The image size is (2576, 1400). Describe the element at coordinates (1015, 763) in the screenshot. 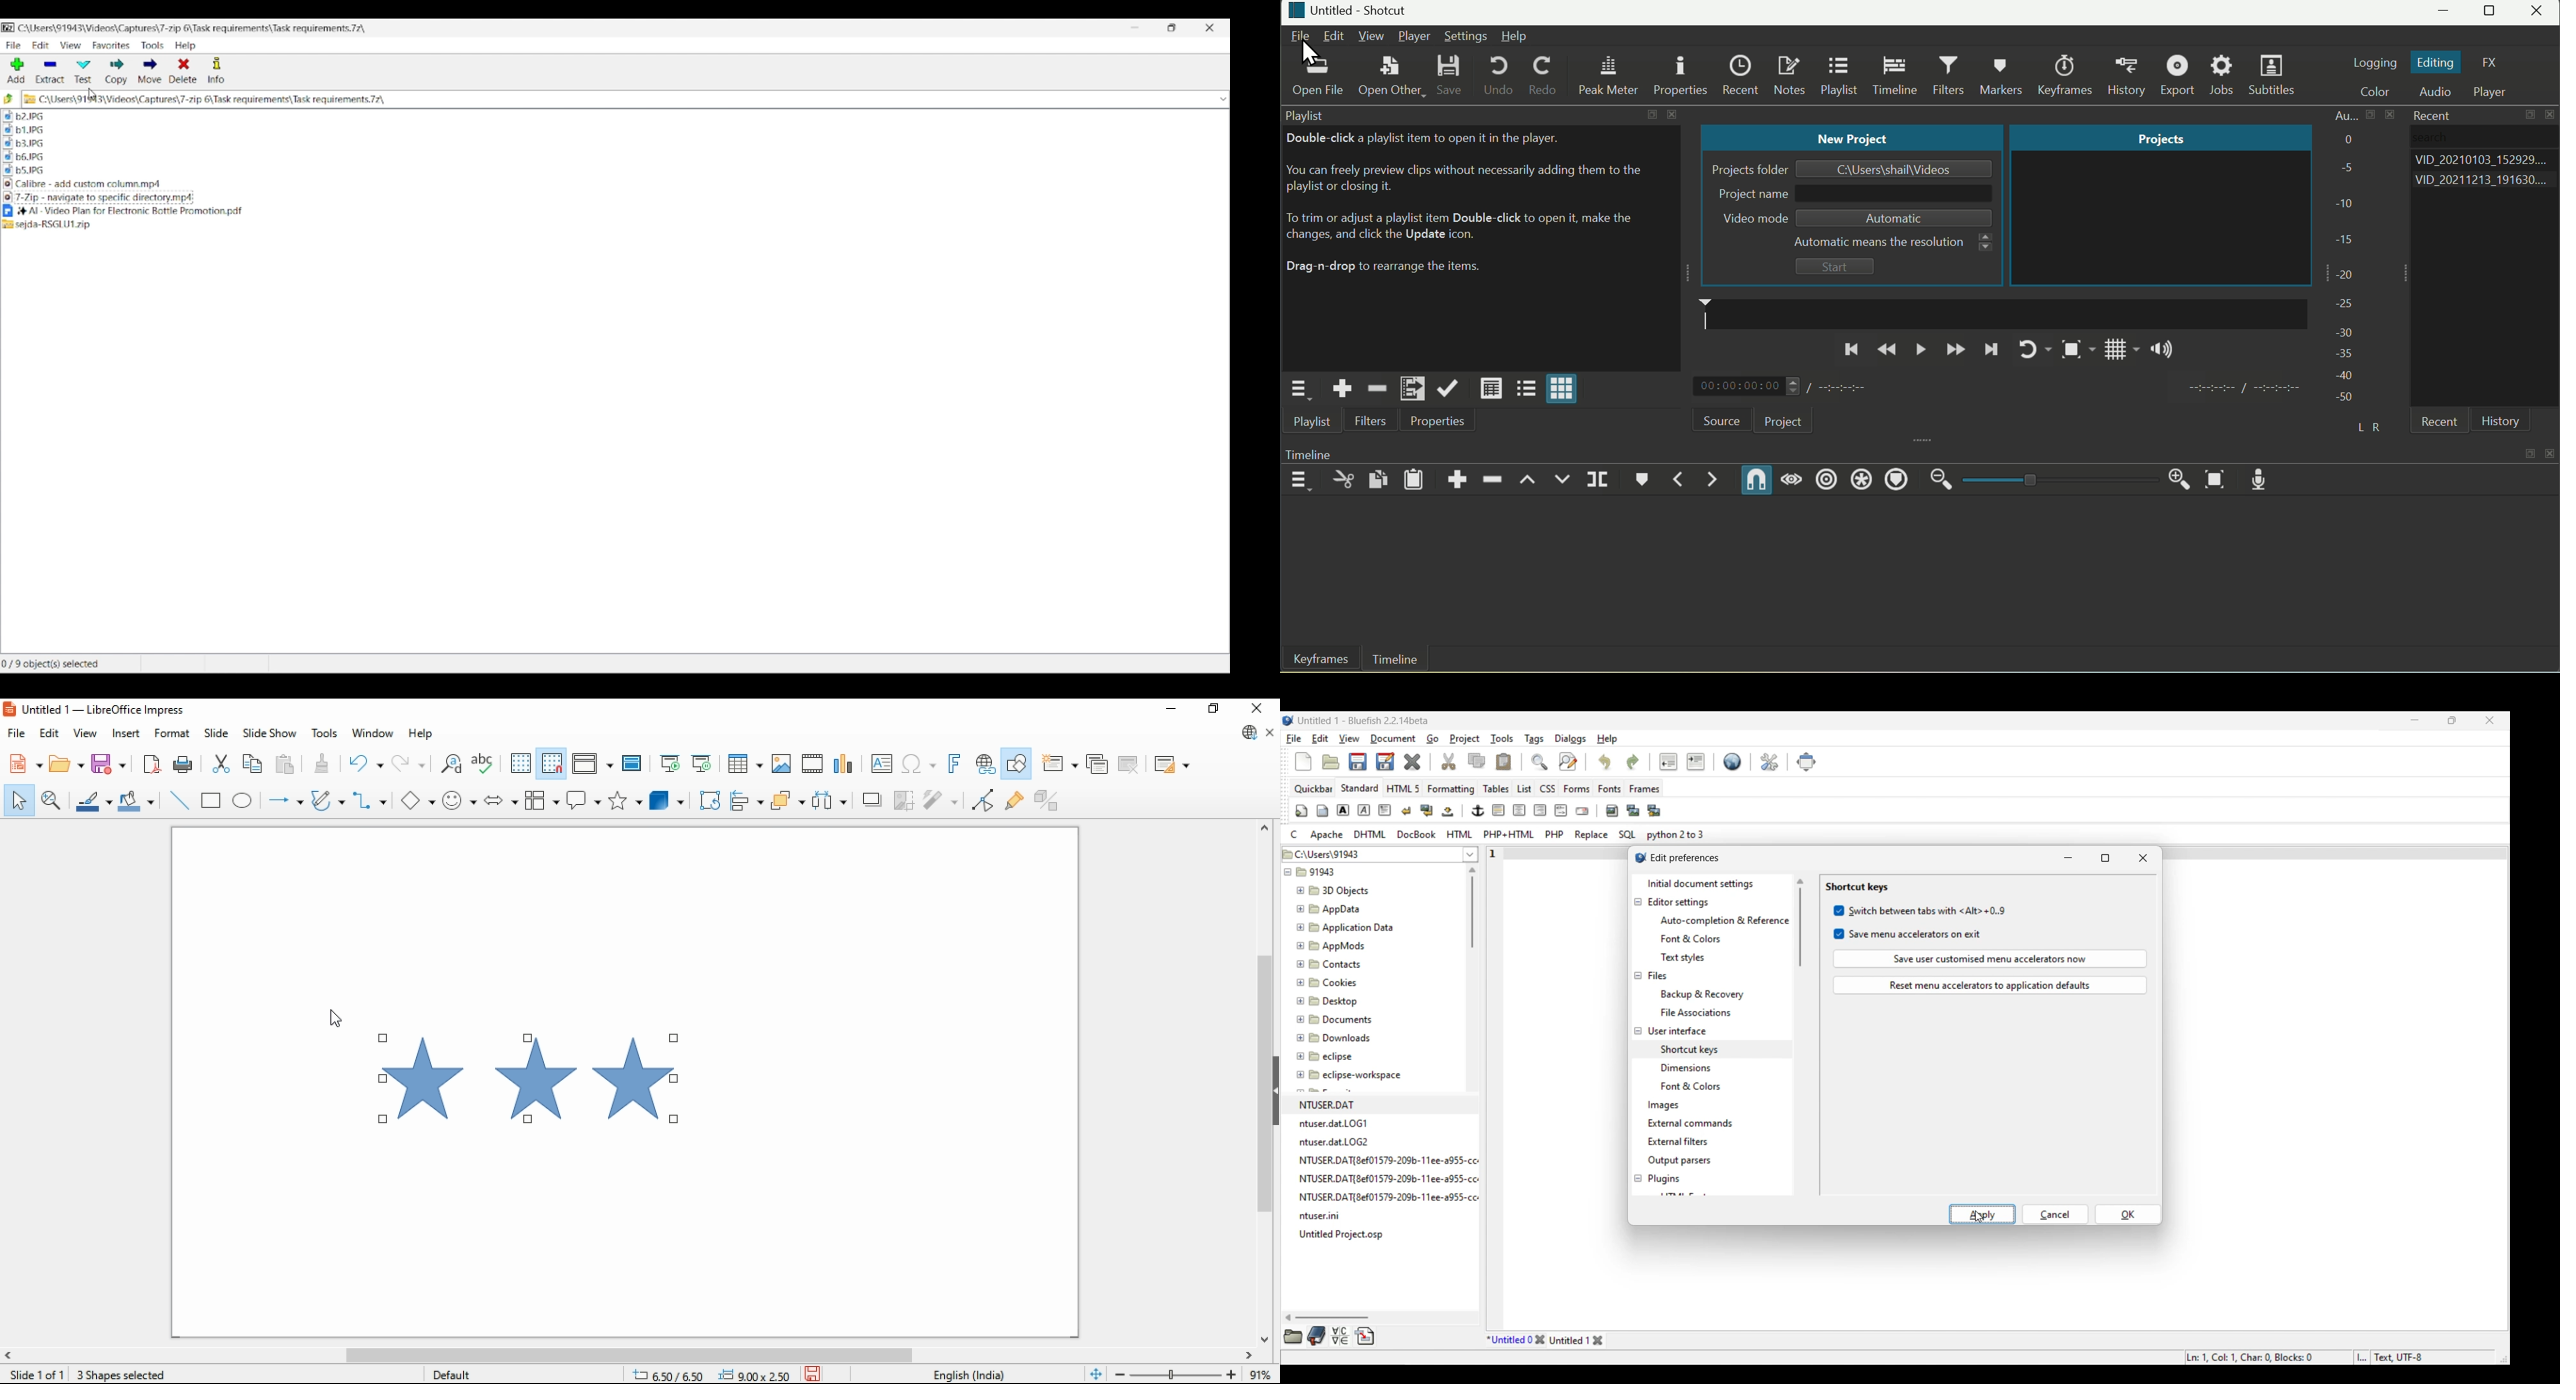

I see `show draw functions` at that location.